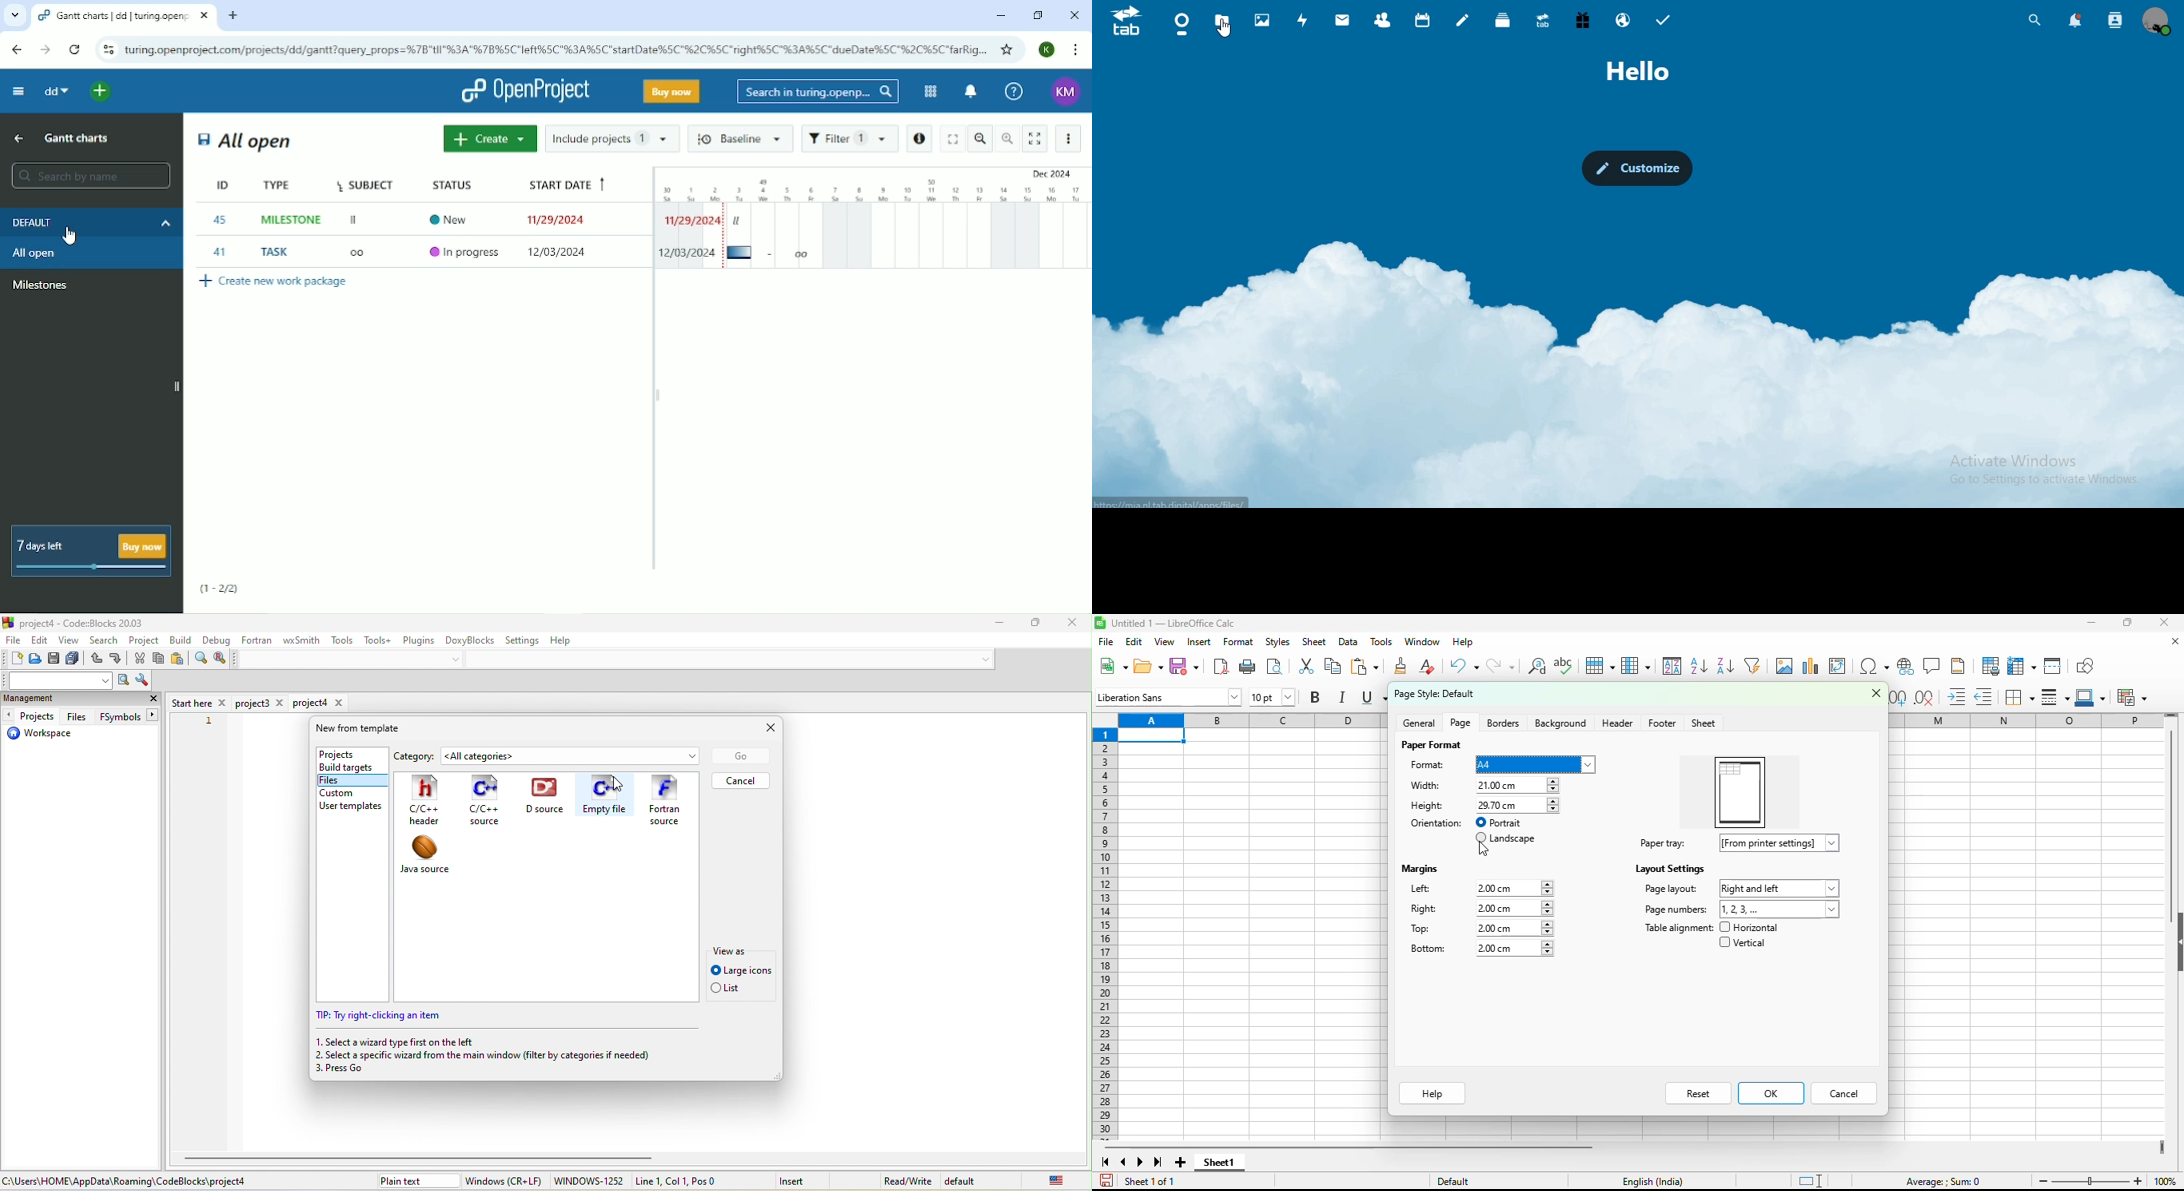  What do you see at coordinates (1653, 1182) in the screenshot?
I see `text language` at bounding box center [1653, 1182].